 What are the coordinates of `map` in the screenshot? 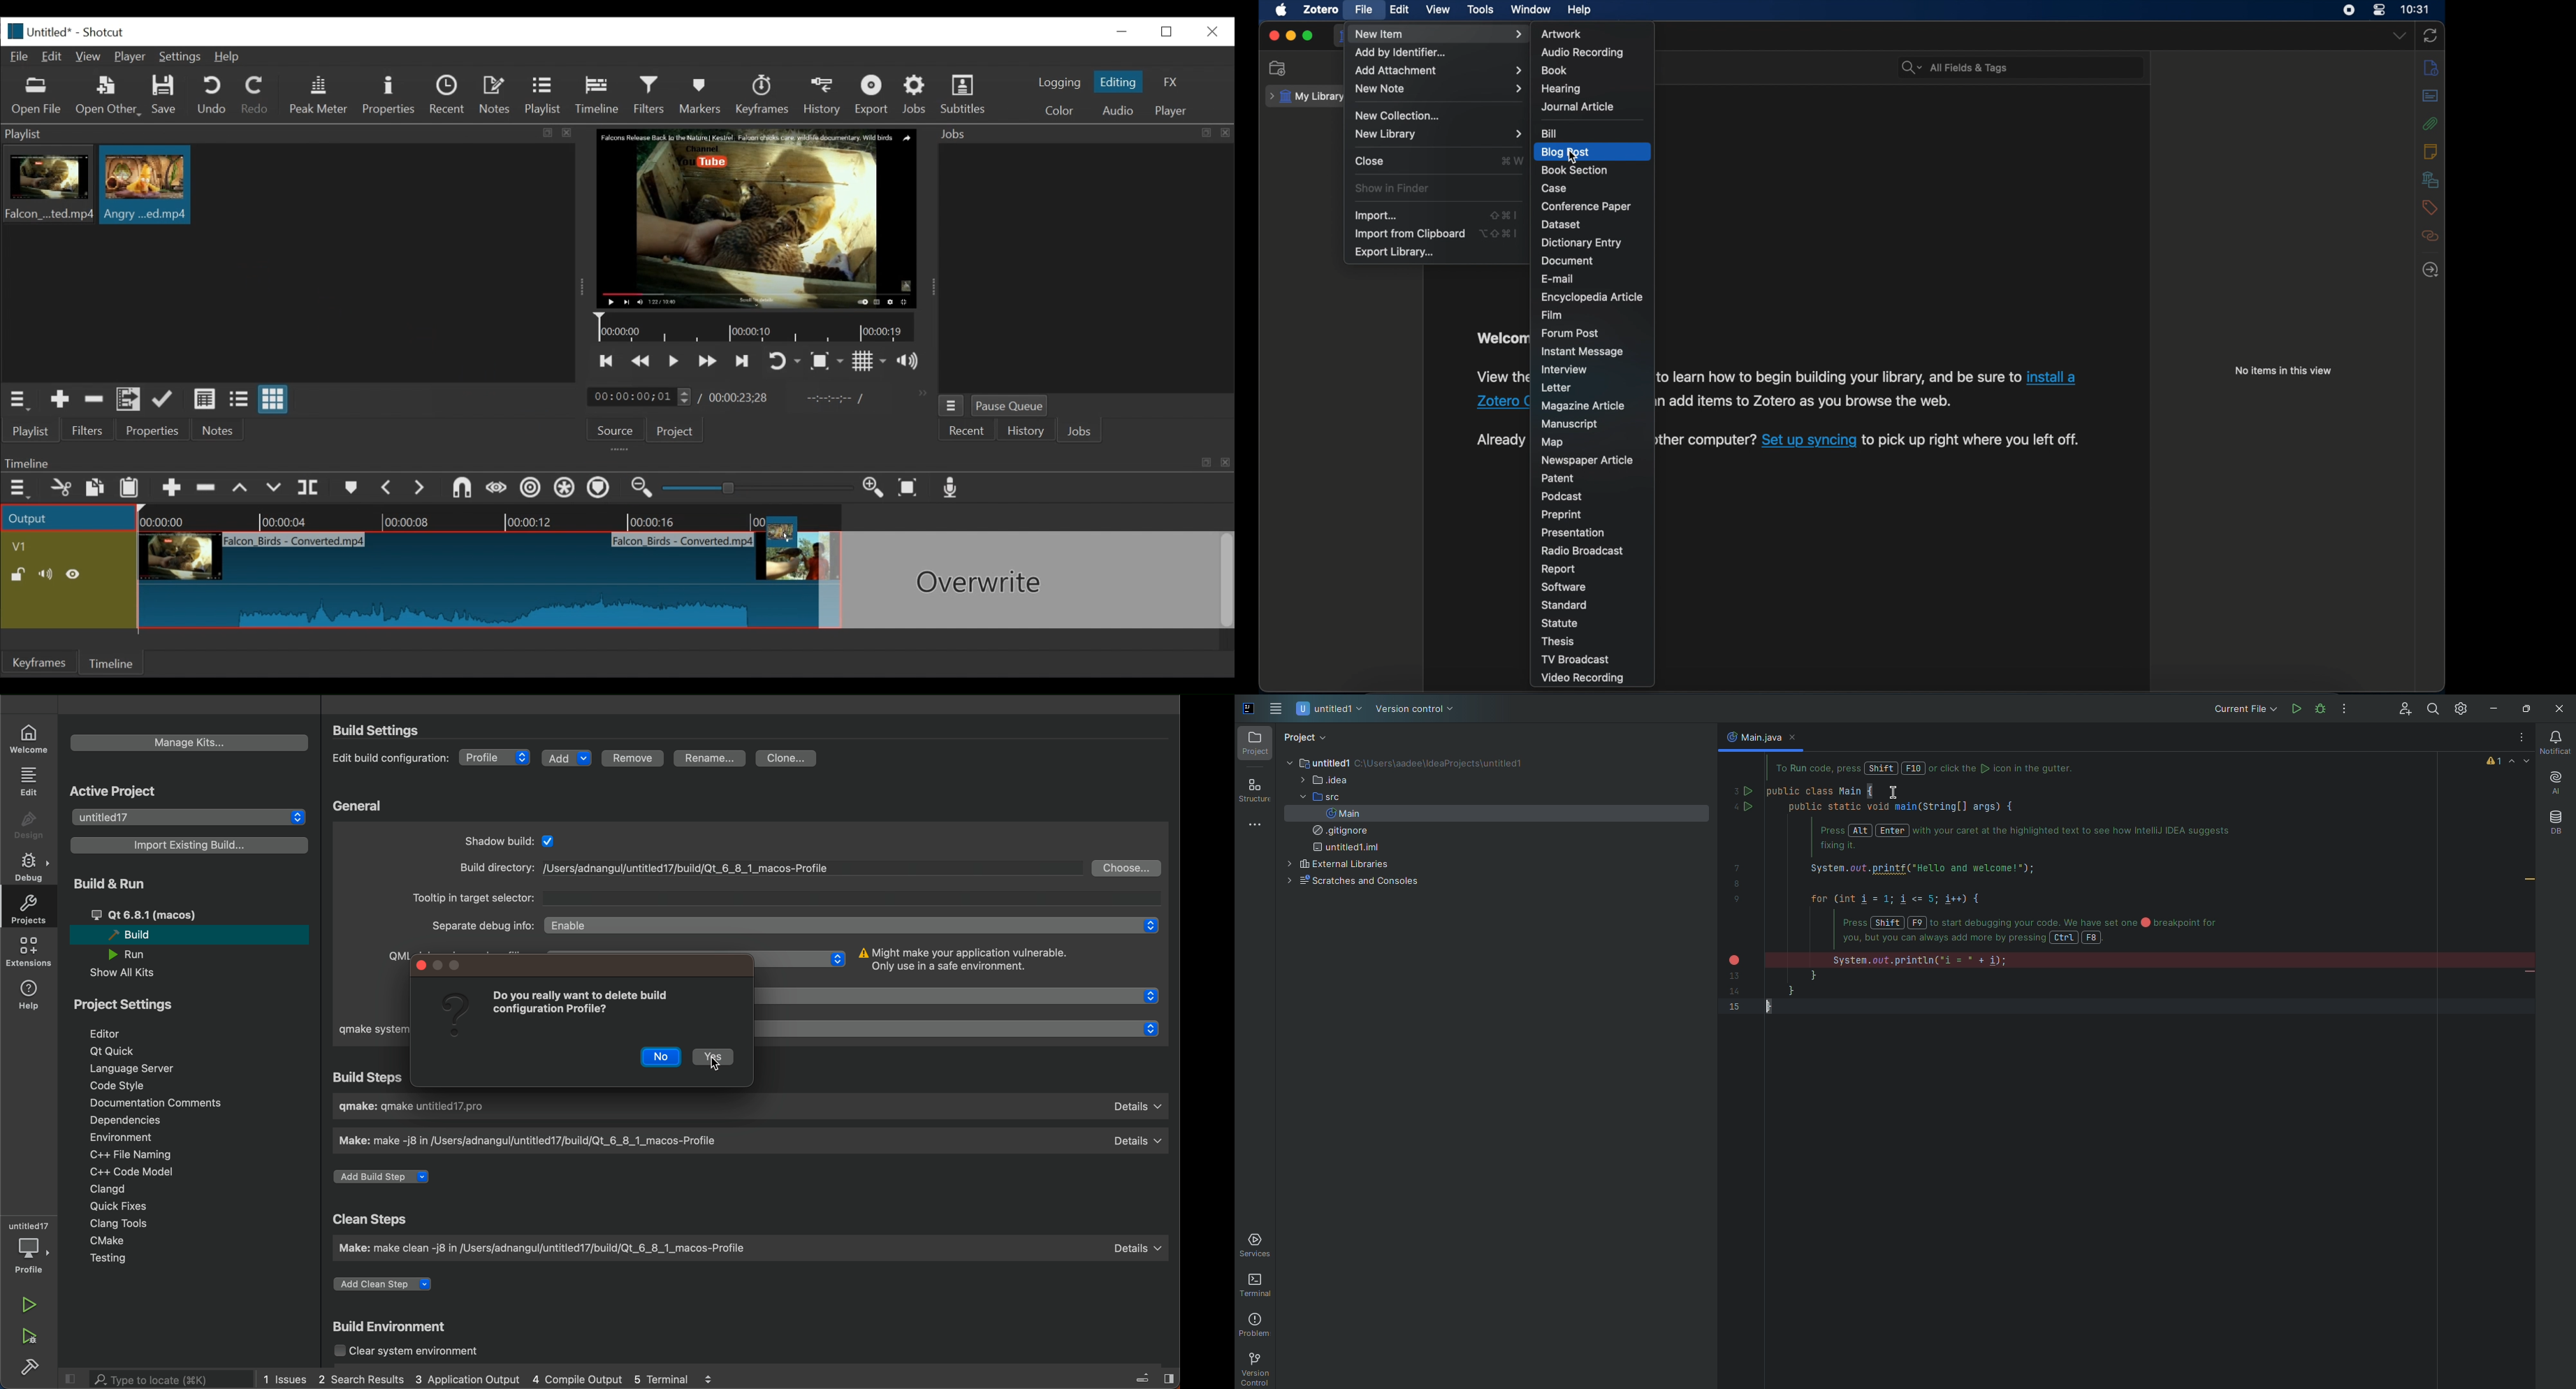 It's located at (1554, 442).